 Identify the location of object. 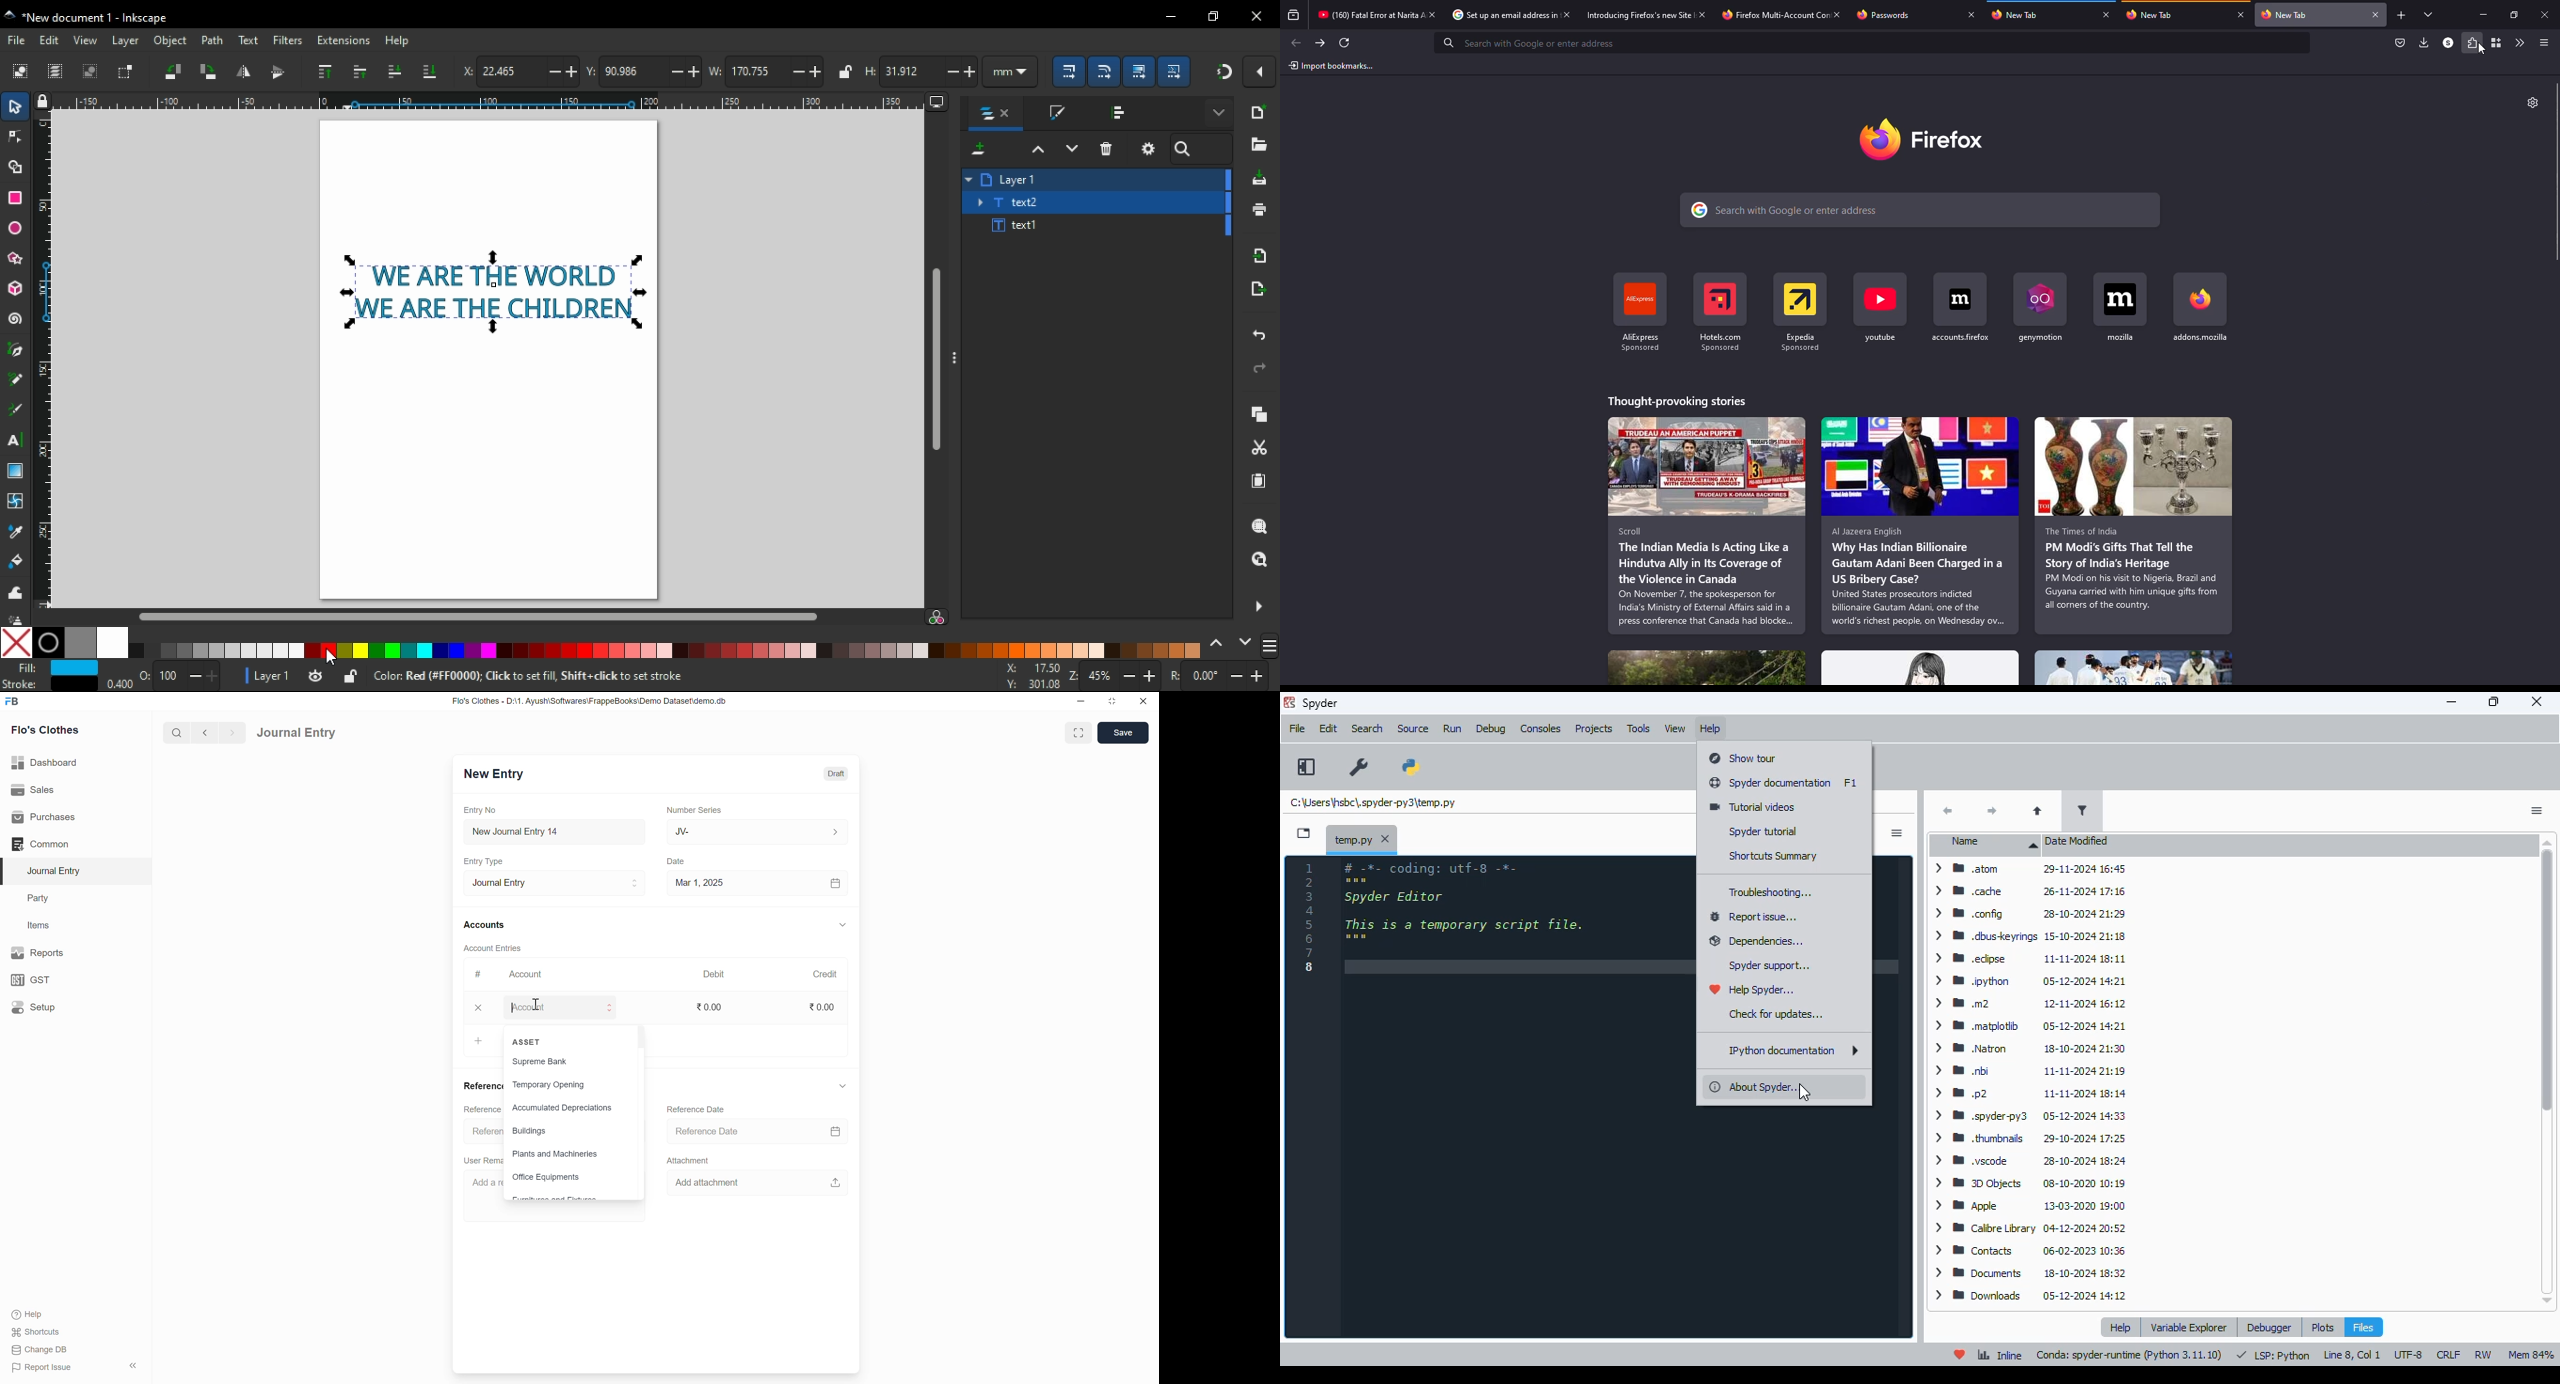
(170, 42).